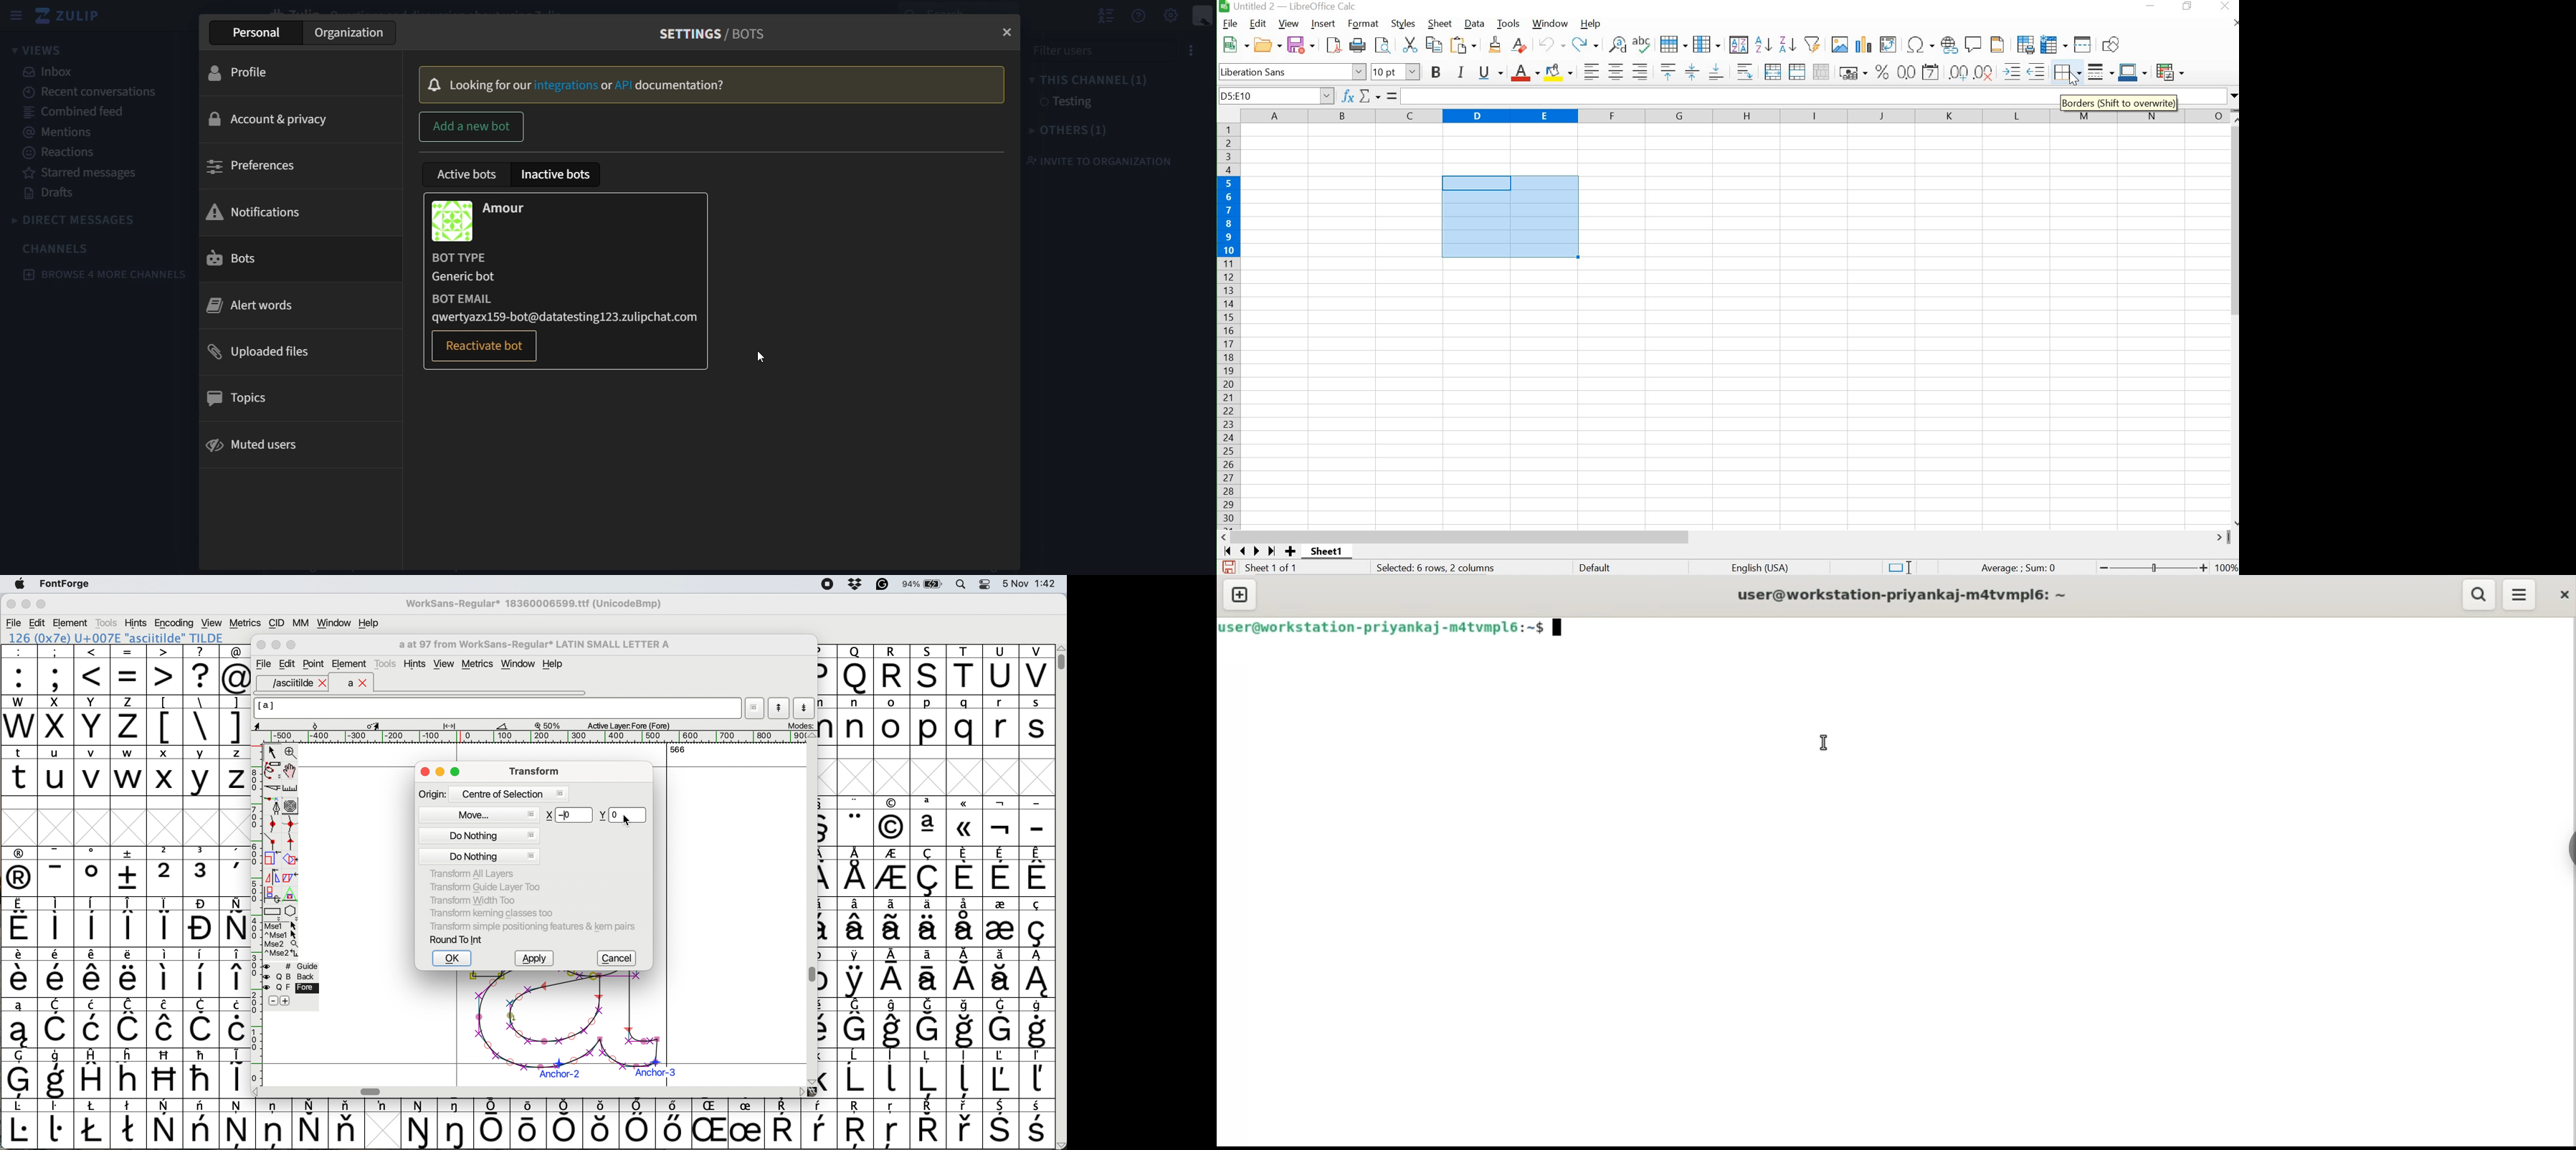  Describe the element at coordinates (1853, 73) in the screenshot. I see `FORMAT AS CURRENCY` at that location.